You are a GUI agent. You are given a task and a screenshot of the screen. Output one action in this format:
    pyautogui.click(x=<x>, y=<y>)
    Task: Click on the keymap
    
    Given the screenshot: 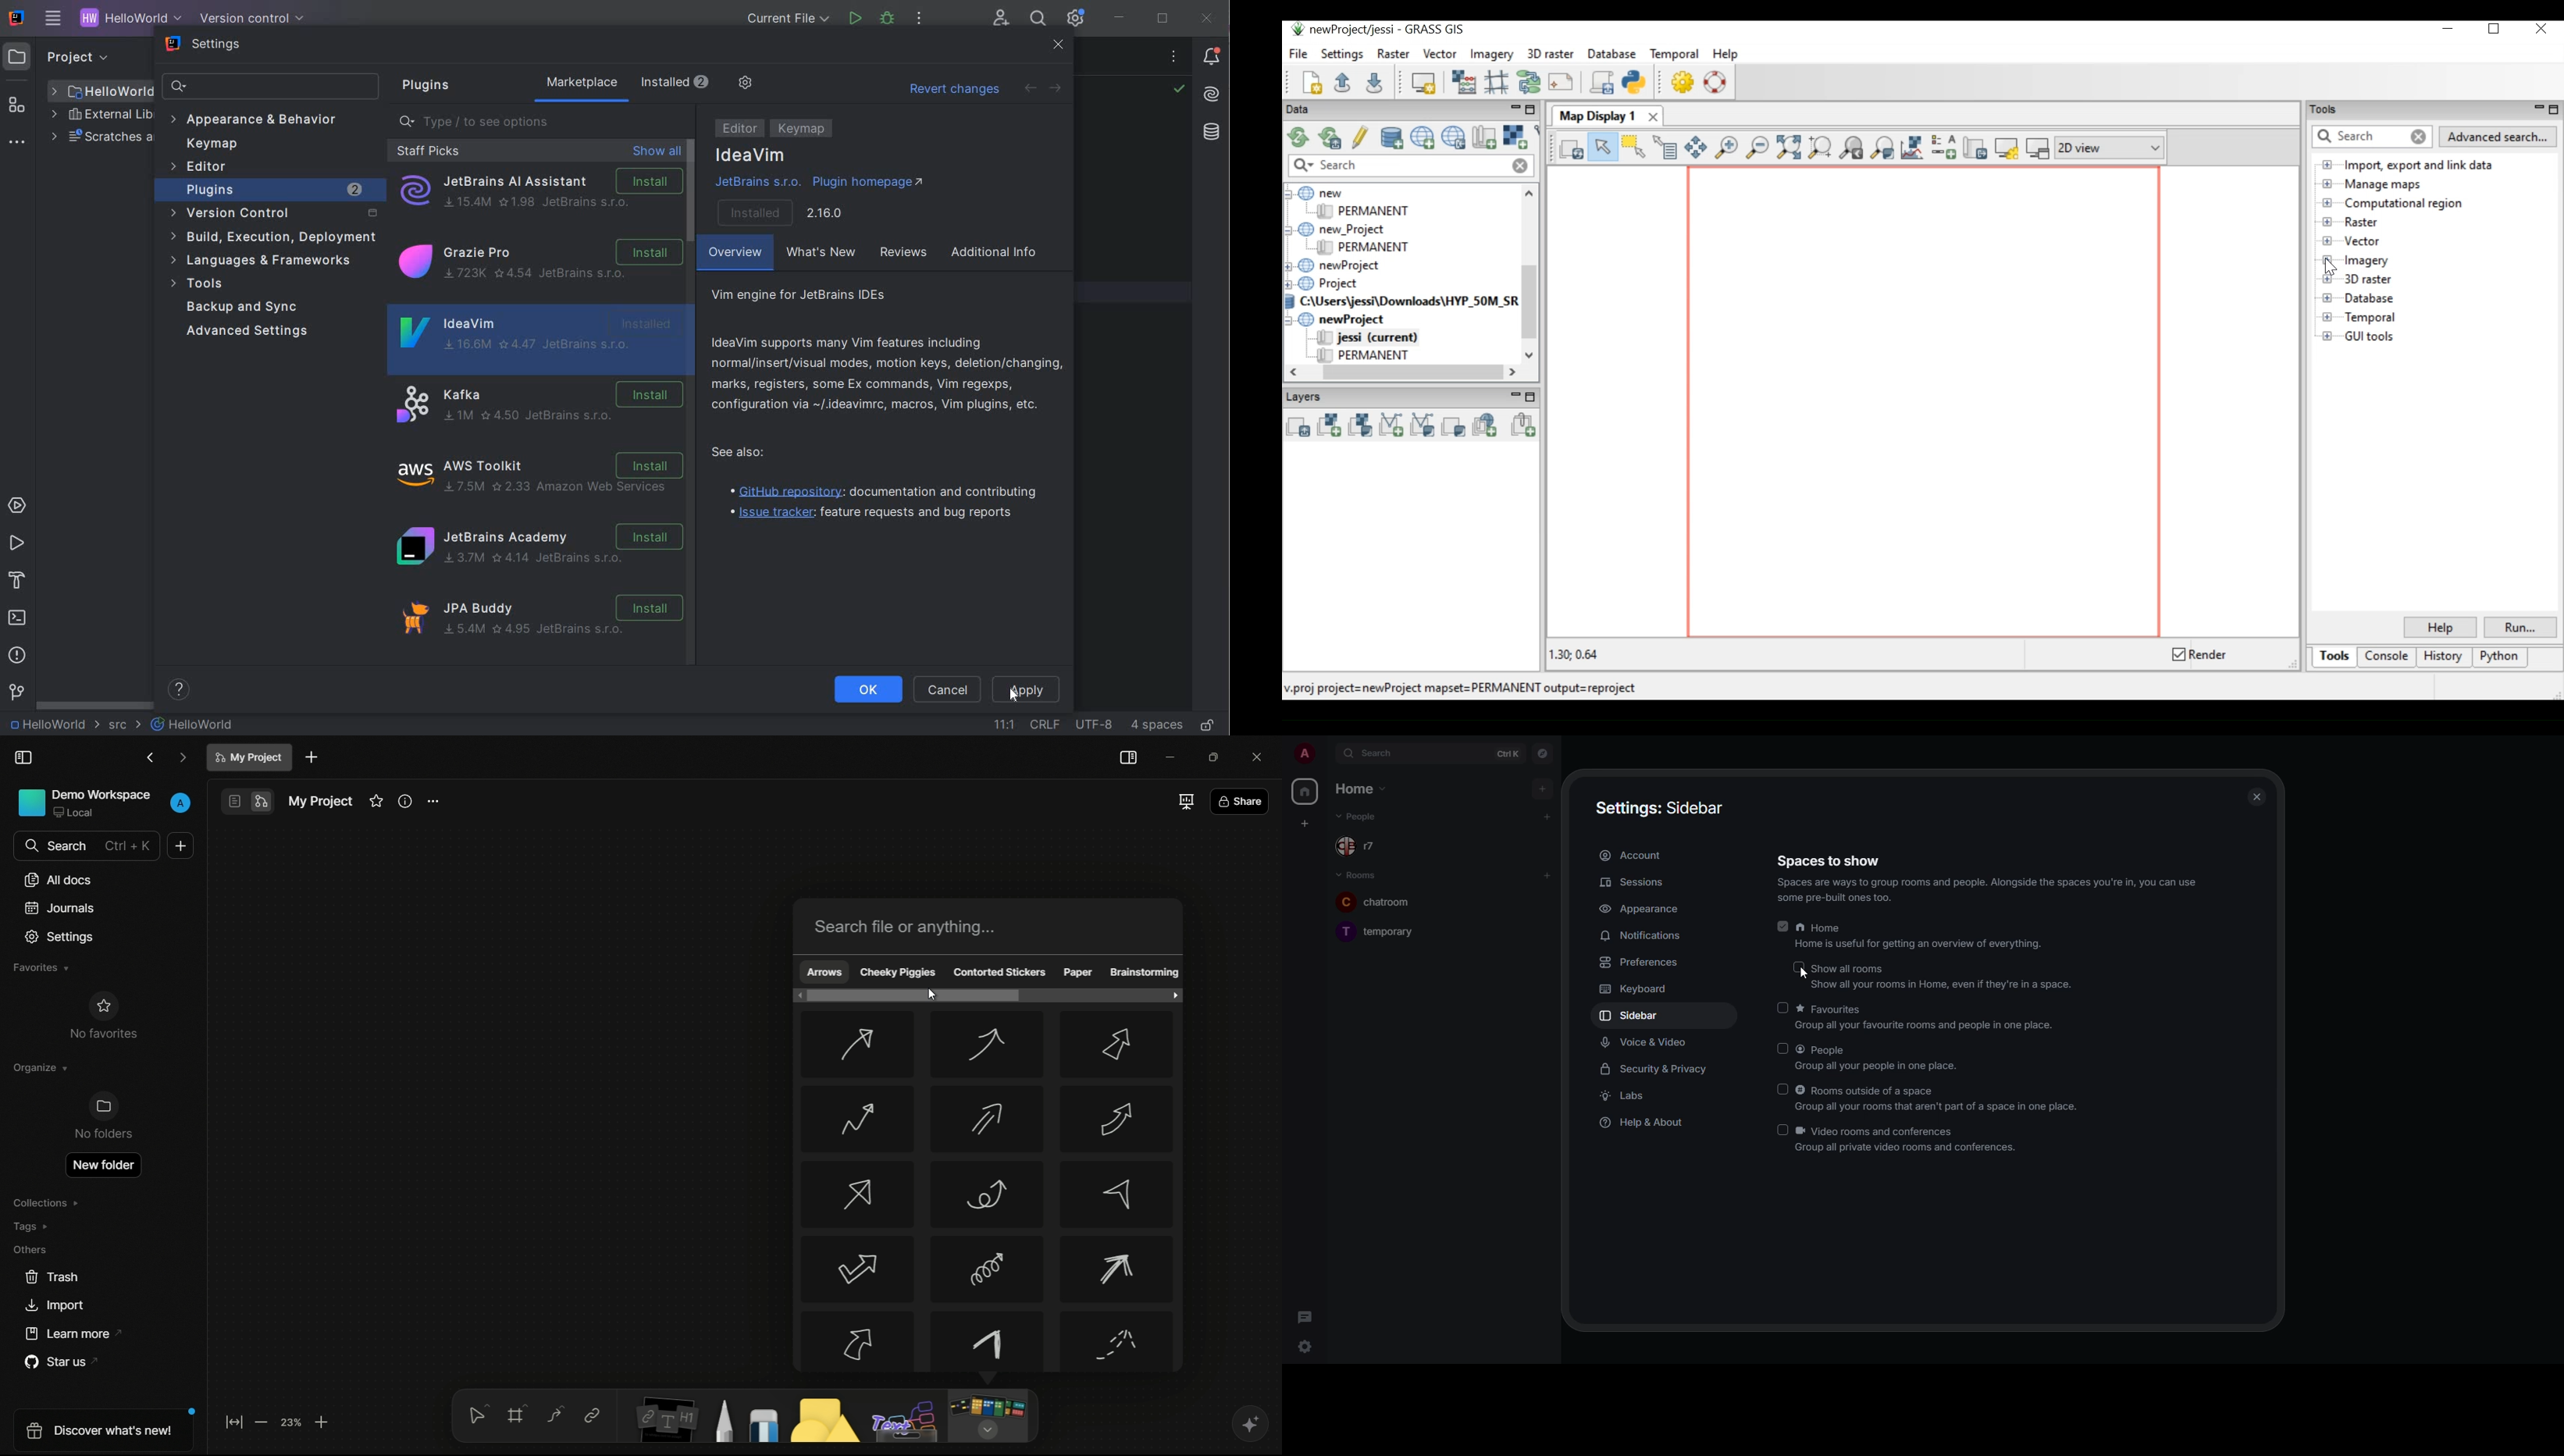 What is the action you would take?
    pyautogui.click(x=212, y=144)
    